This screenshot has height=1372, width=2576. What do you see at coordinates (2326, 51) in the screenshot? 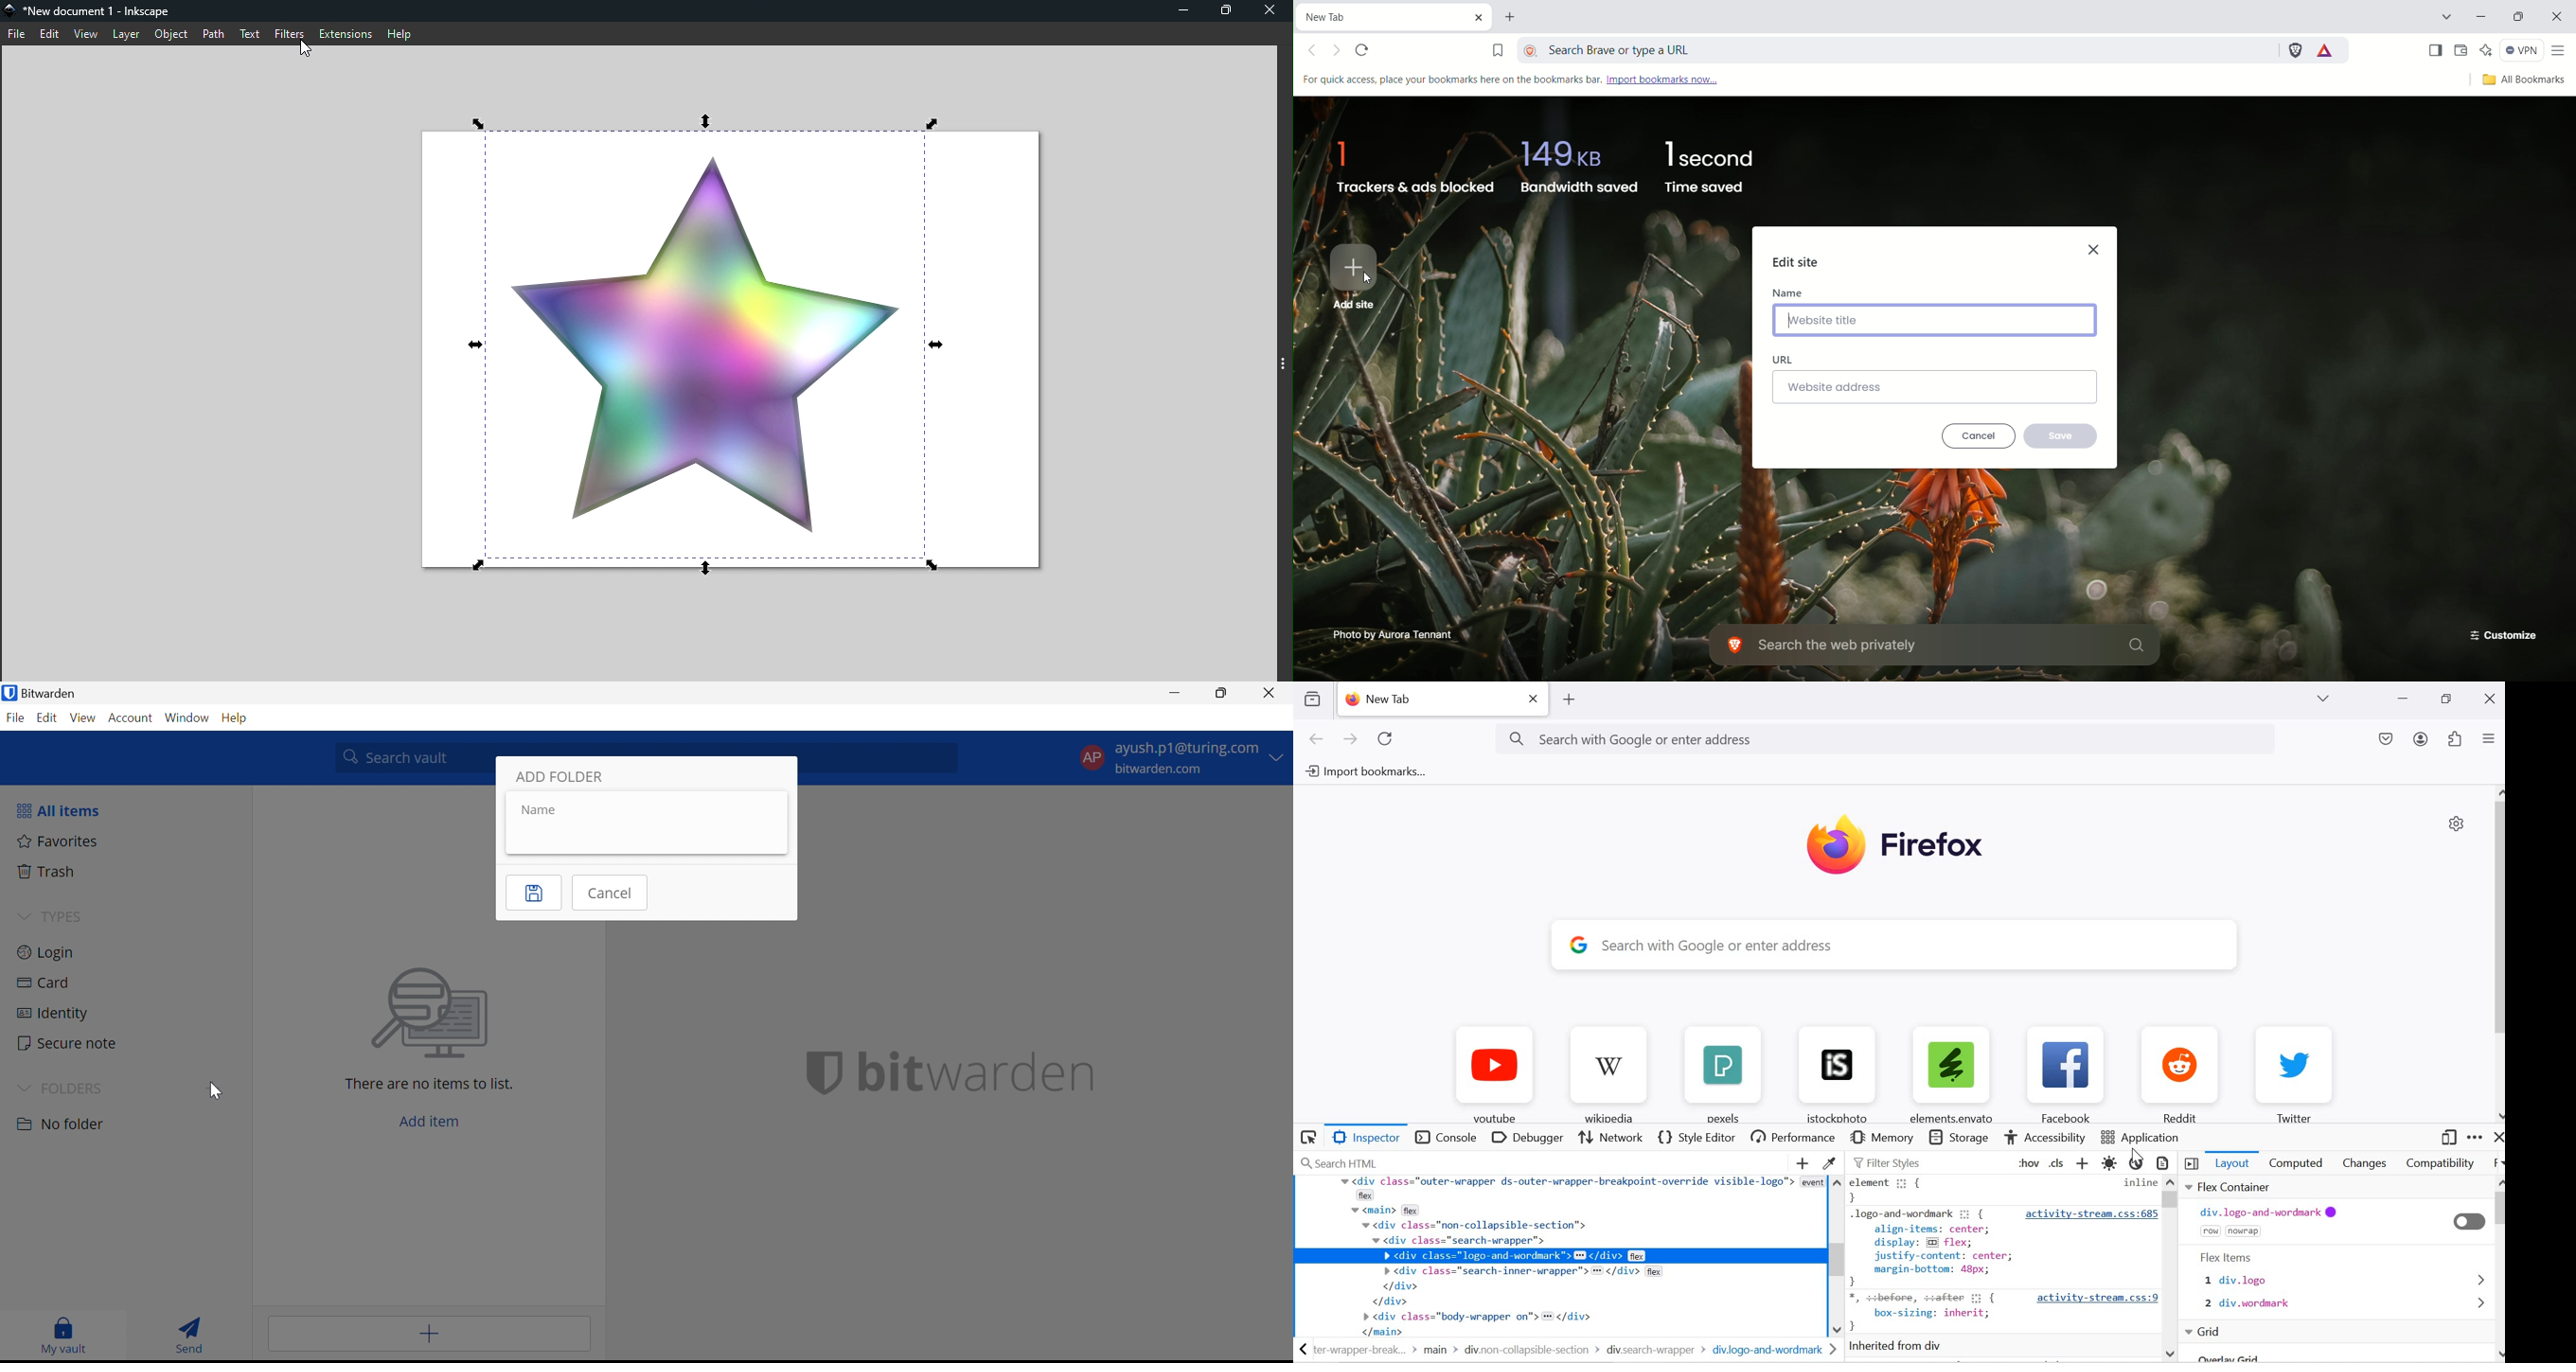
I see `rewards` at bounding box center [2326, 51].